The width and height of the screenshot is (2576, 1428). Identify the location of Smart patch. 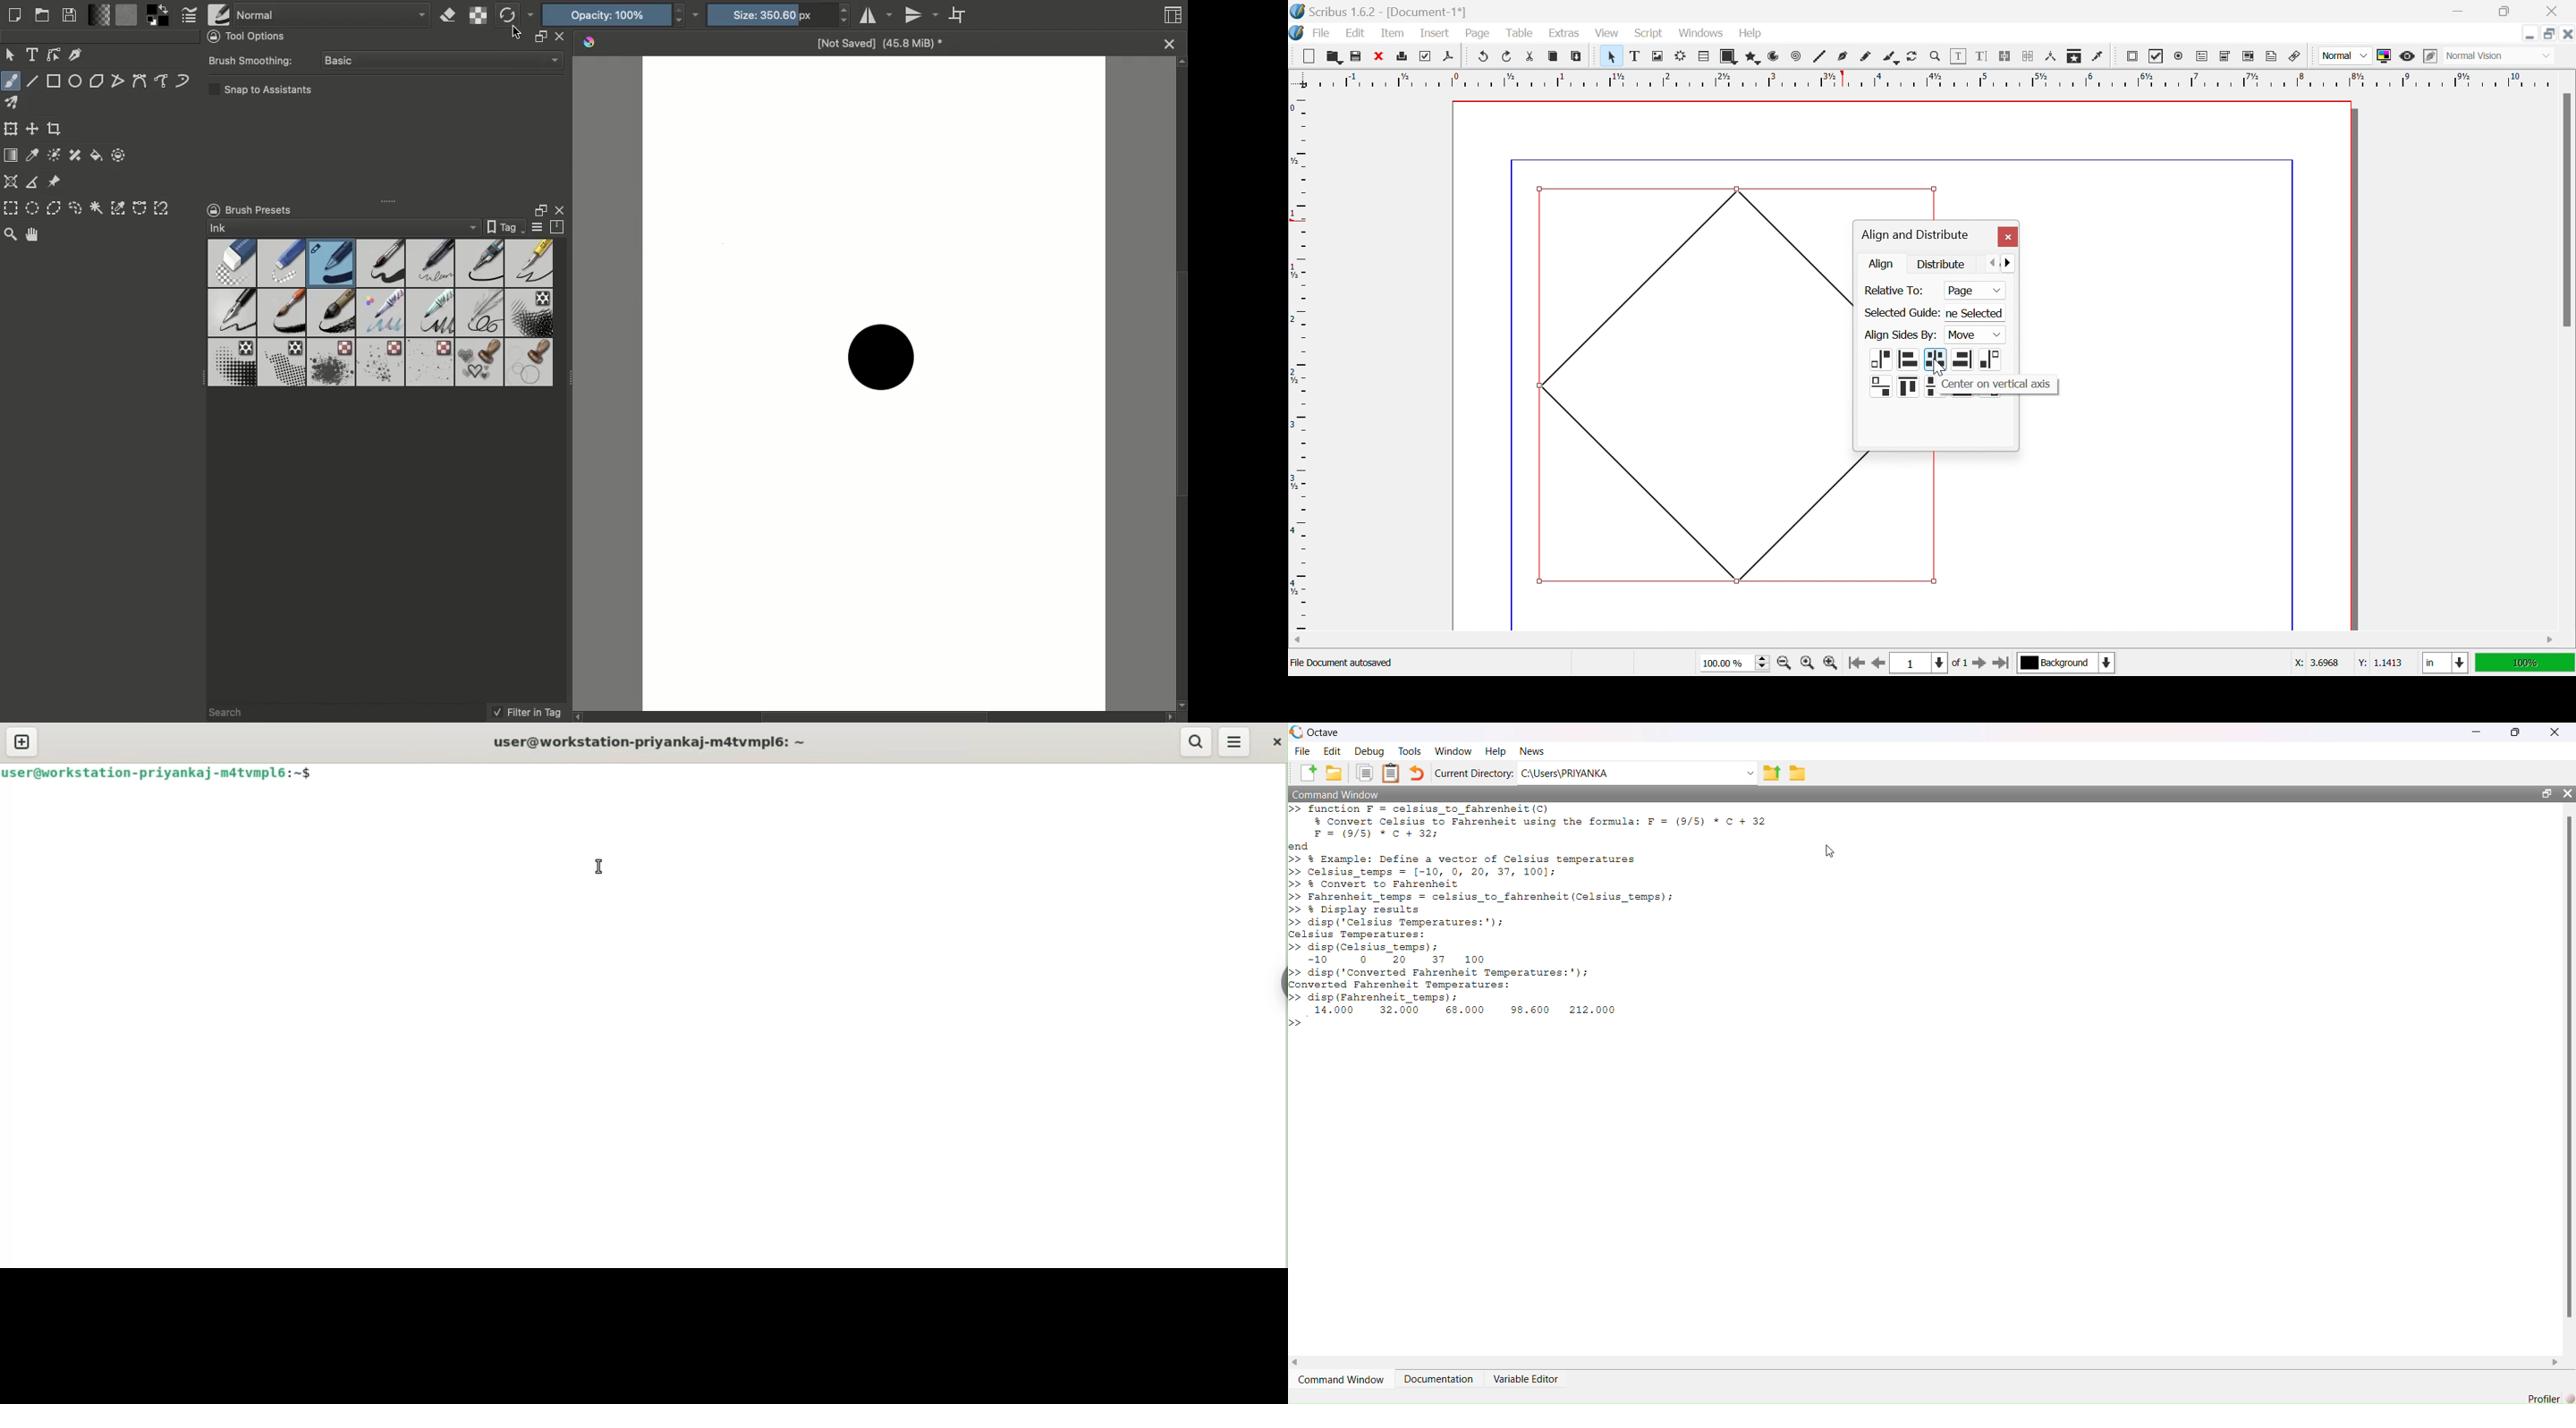
(78, 155).